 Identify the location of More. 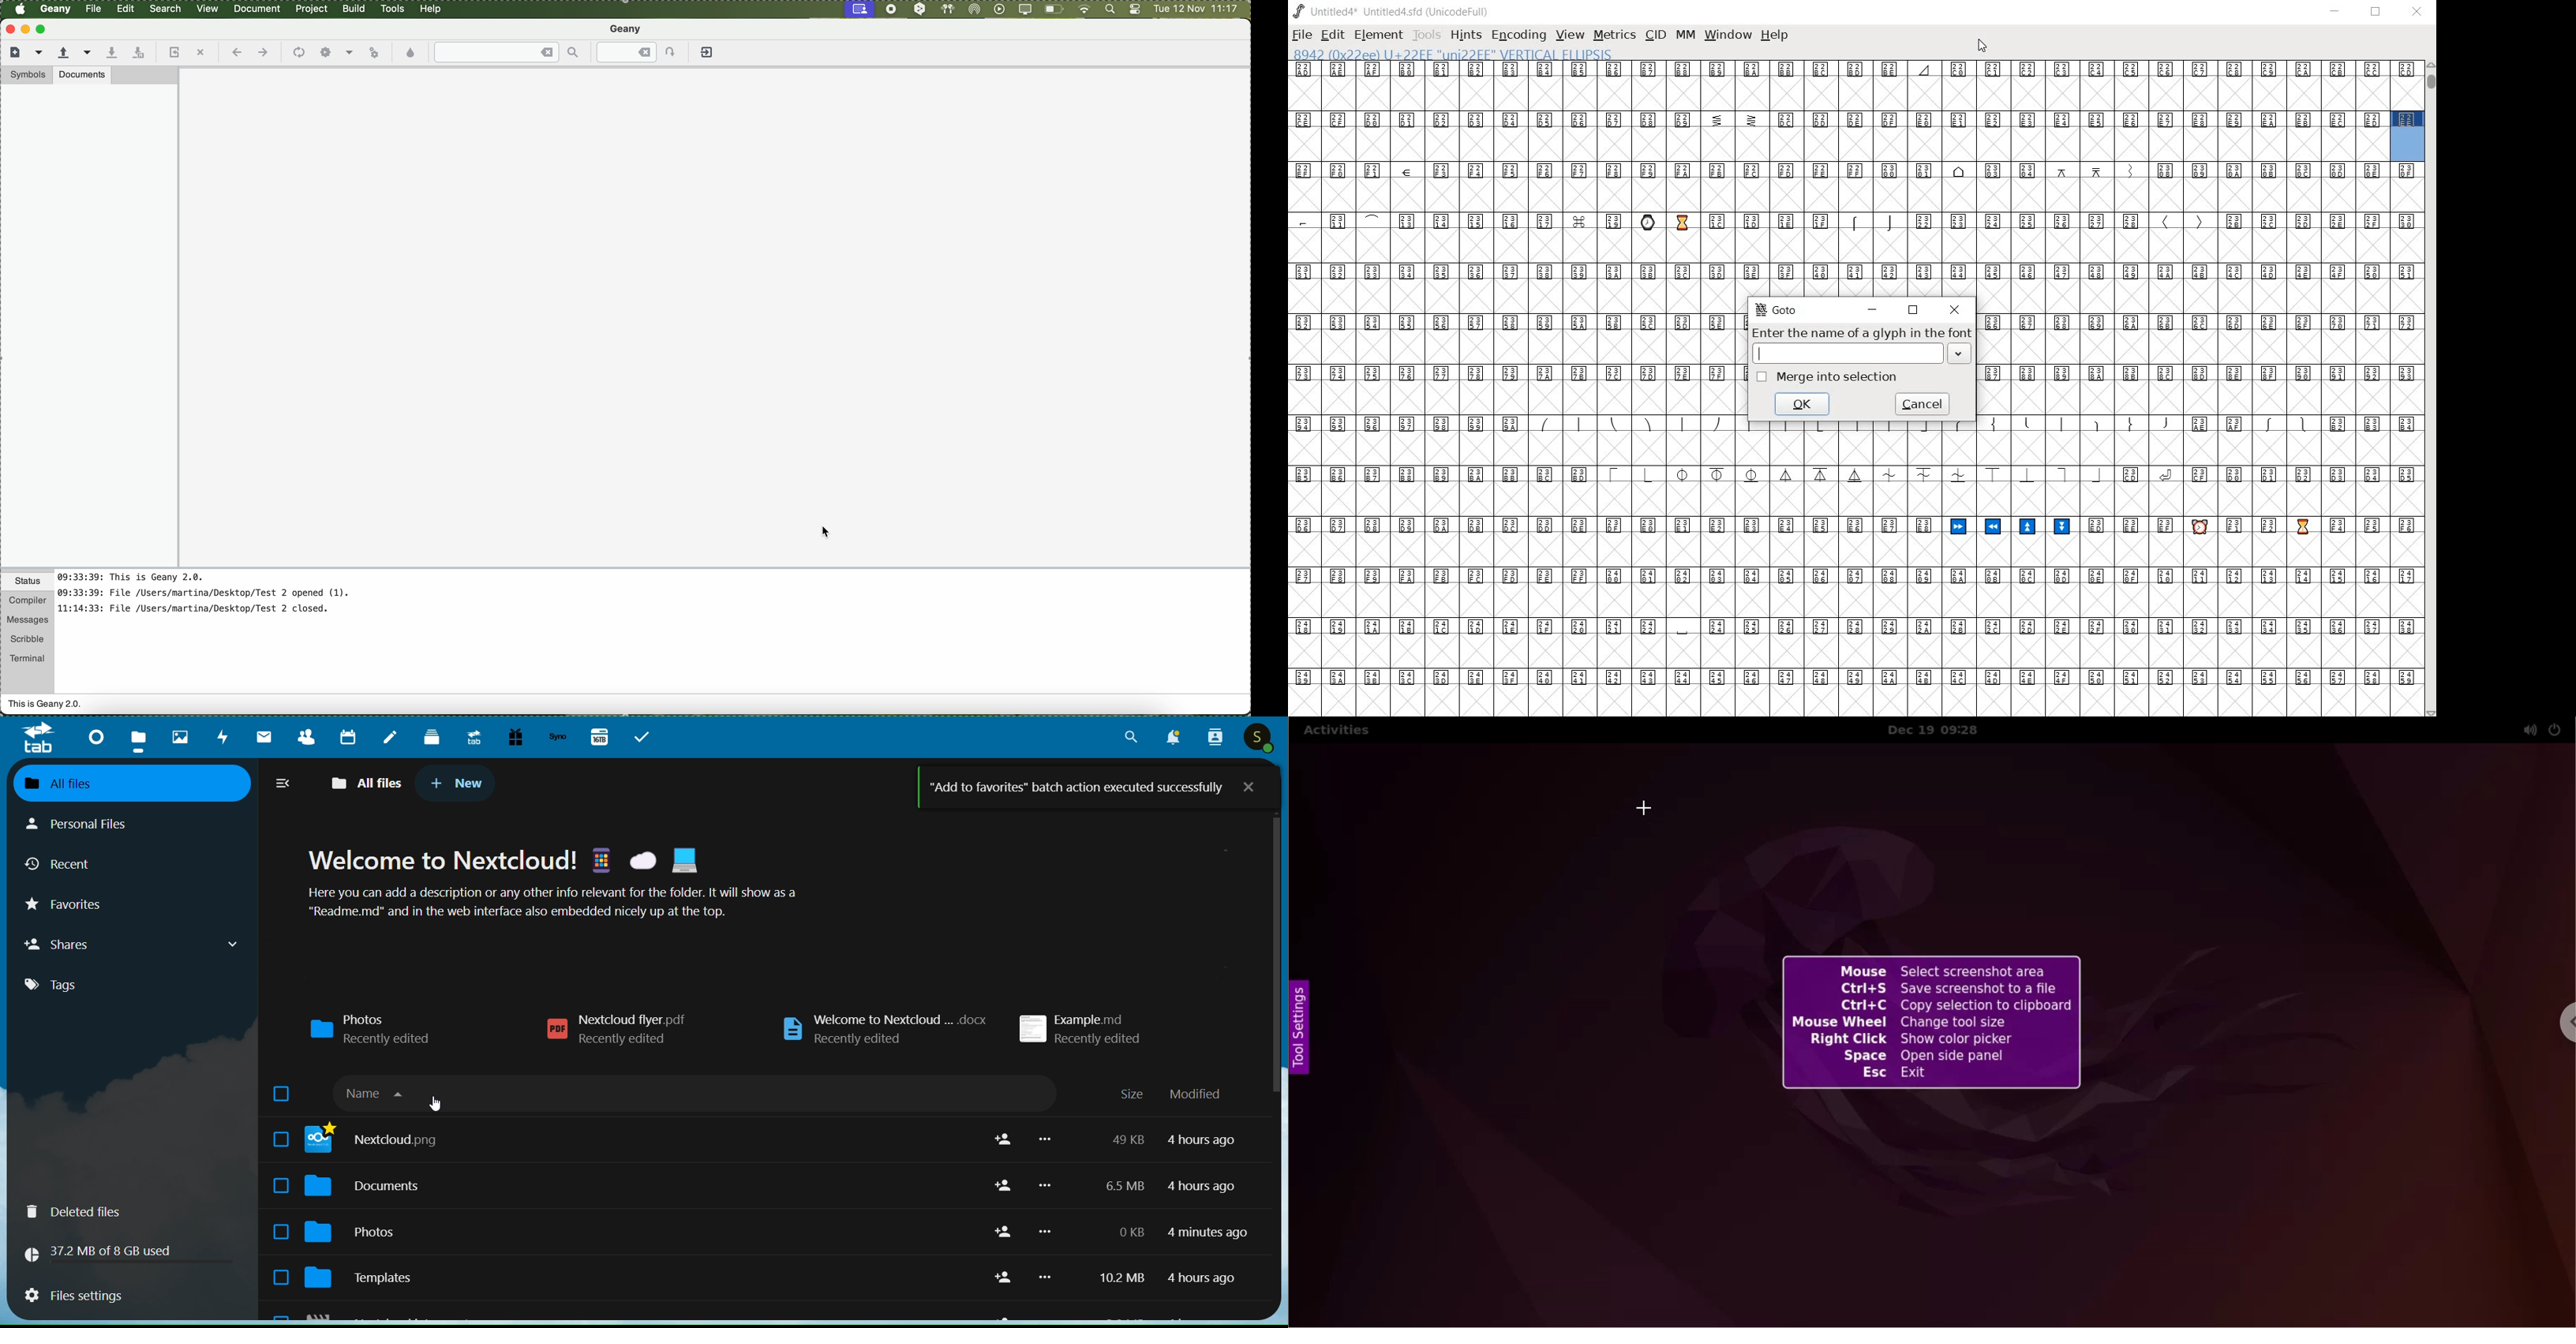
(1045, 1185).